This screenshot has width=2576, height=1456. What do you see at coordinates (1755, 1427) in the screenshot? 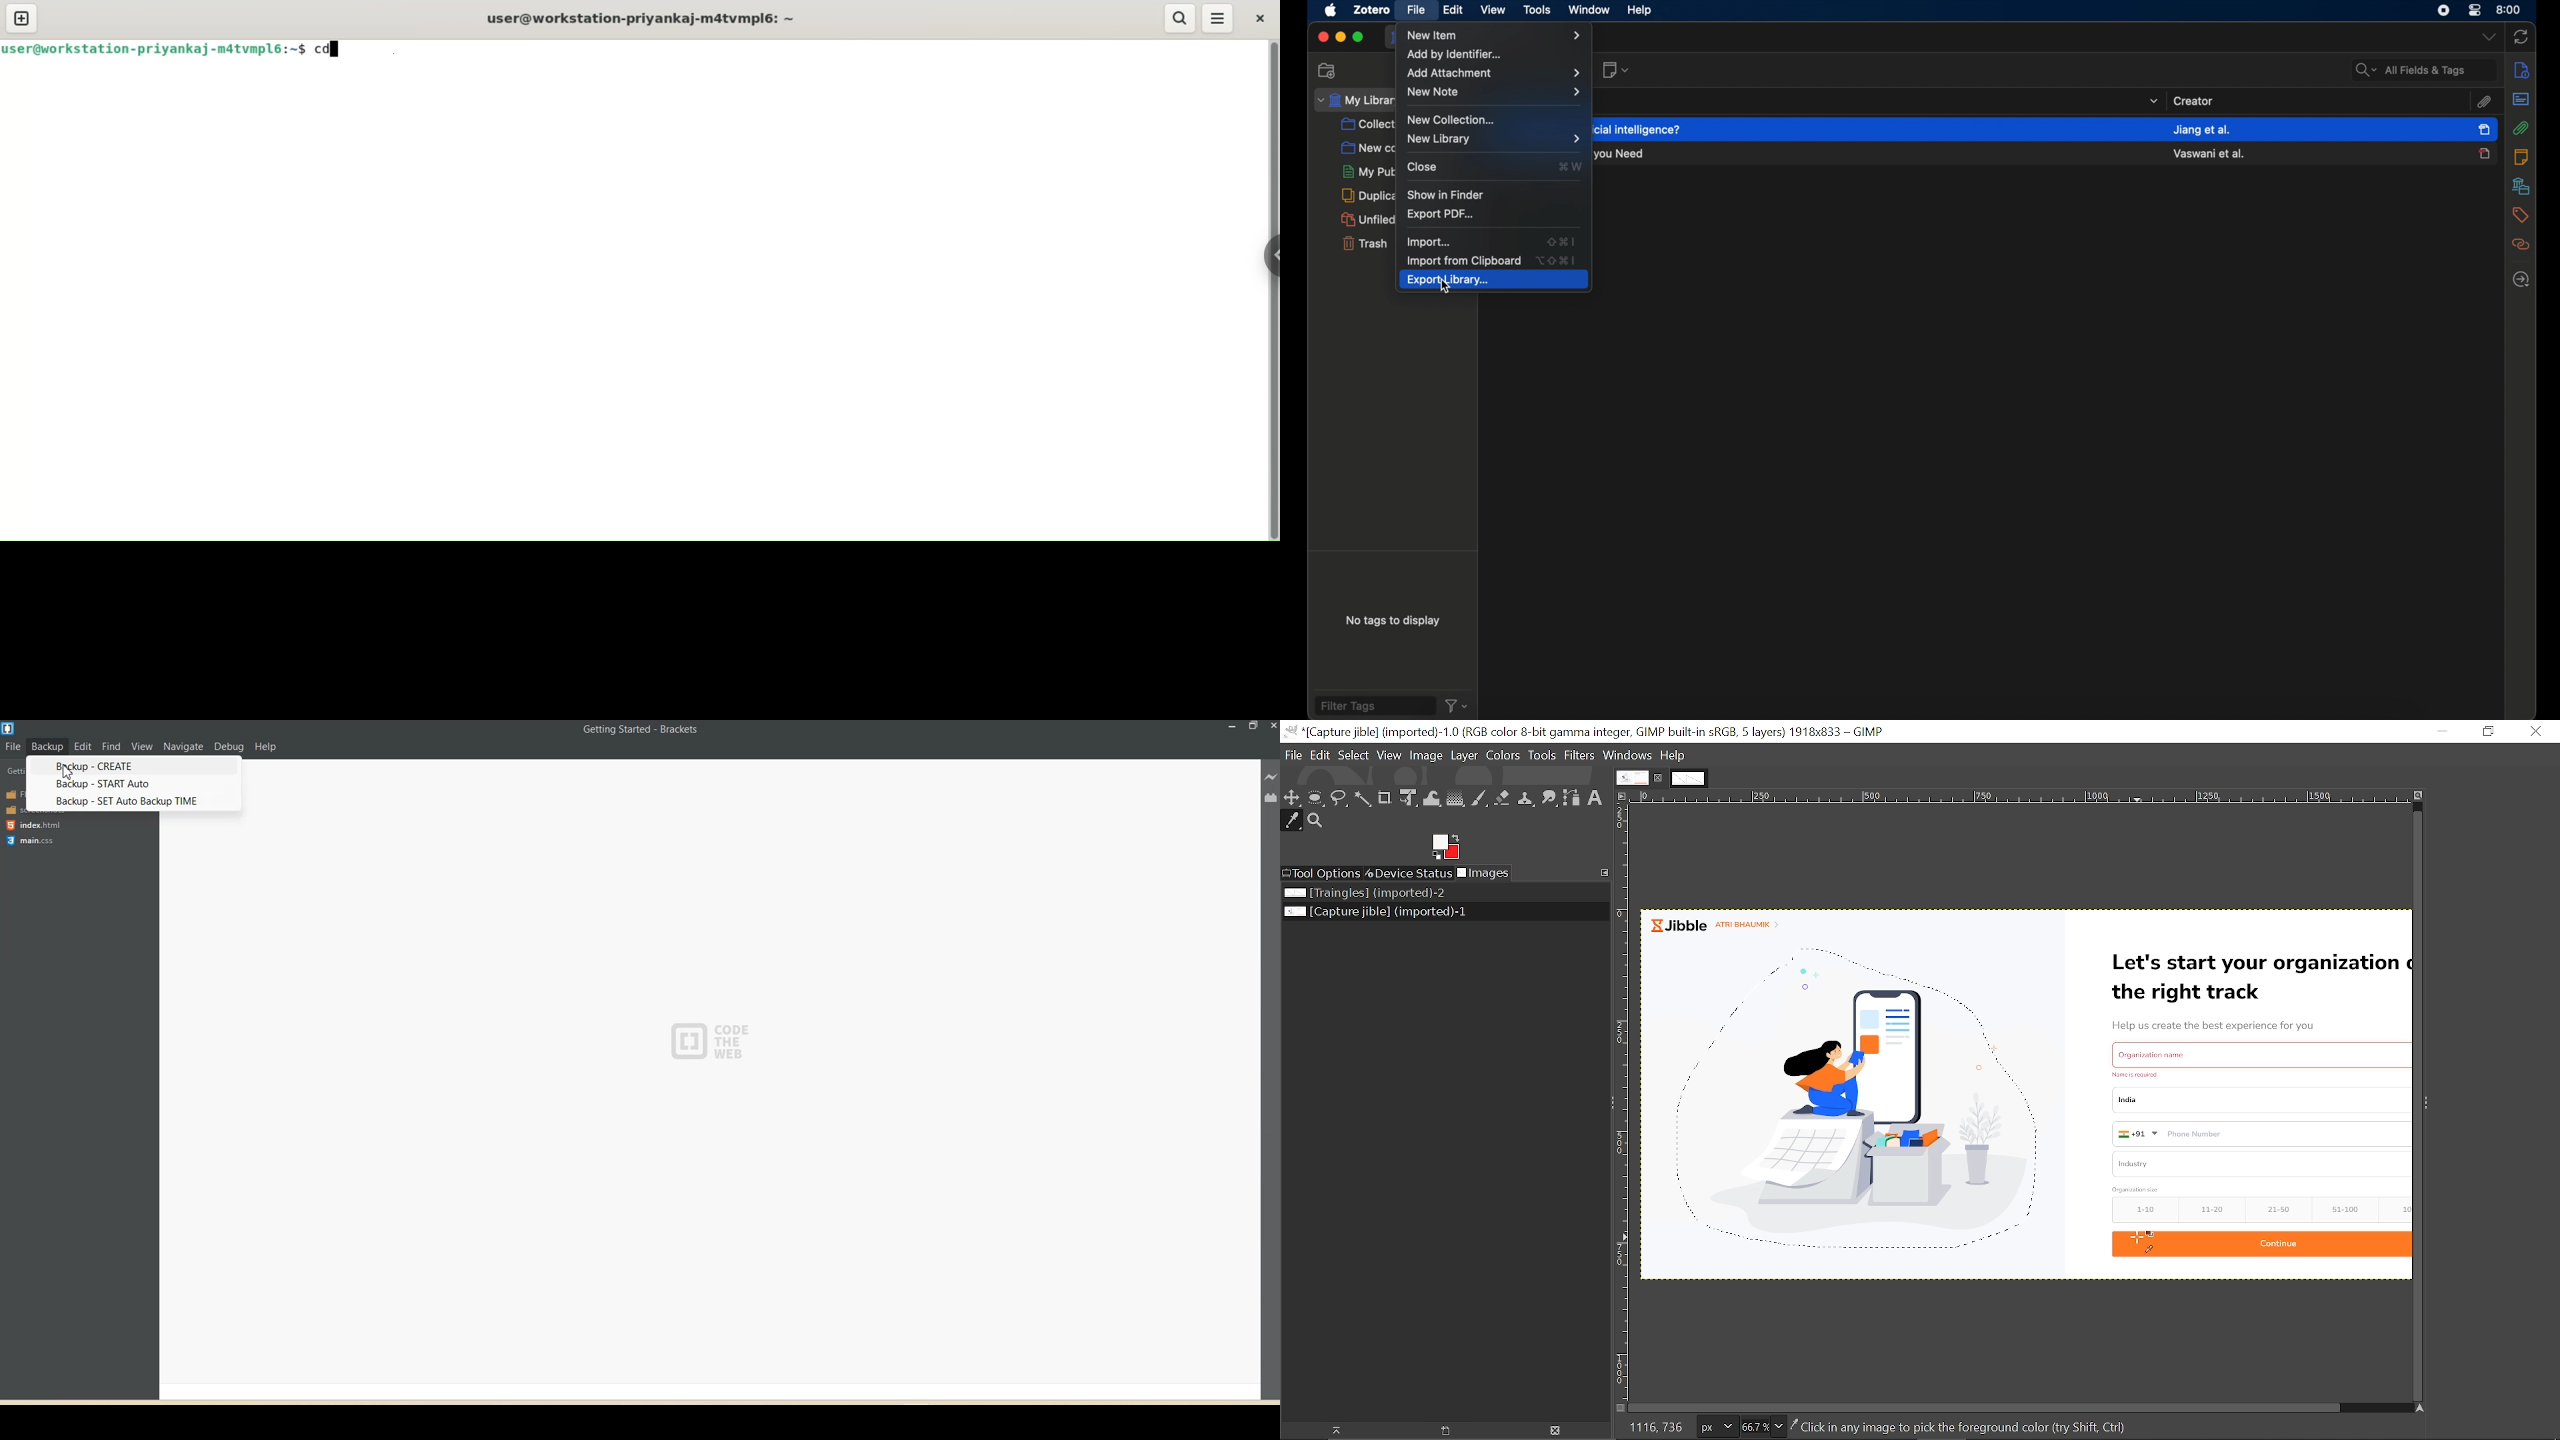
I see `Current zoom` at bounding box center [1755, 1427].